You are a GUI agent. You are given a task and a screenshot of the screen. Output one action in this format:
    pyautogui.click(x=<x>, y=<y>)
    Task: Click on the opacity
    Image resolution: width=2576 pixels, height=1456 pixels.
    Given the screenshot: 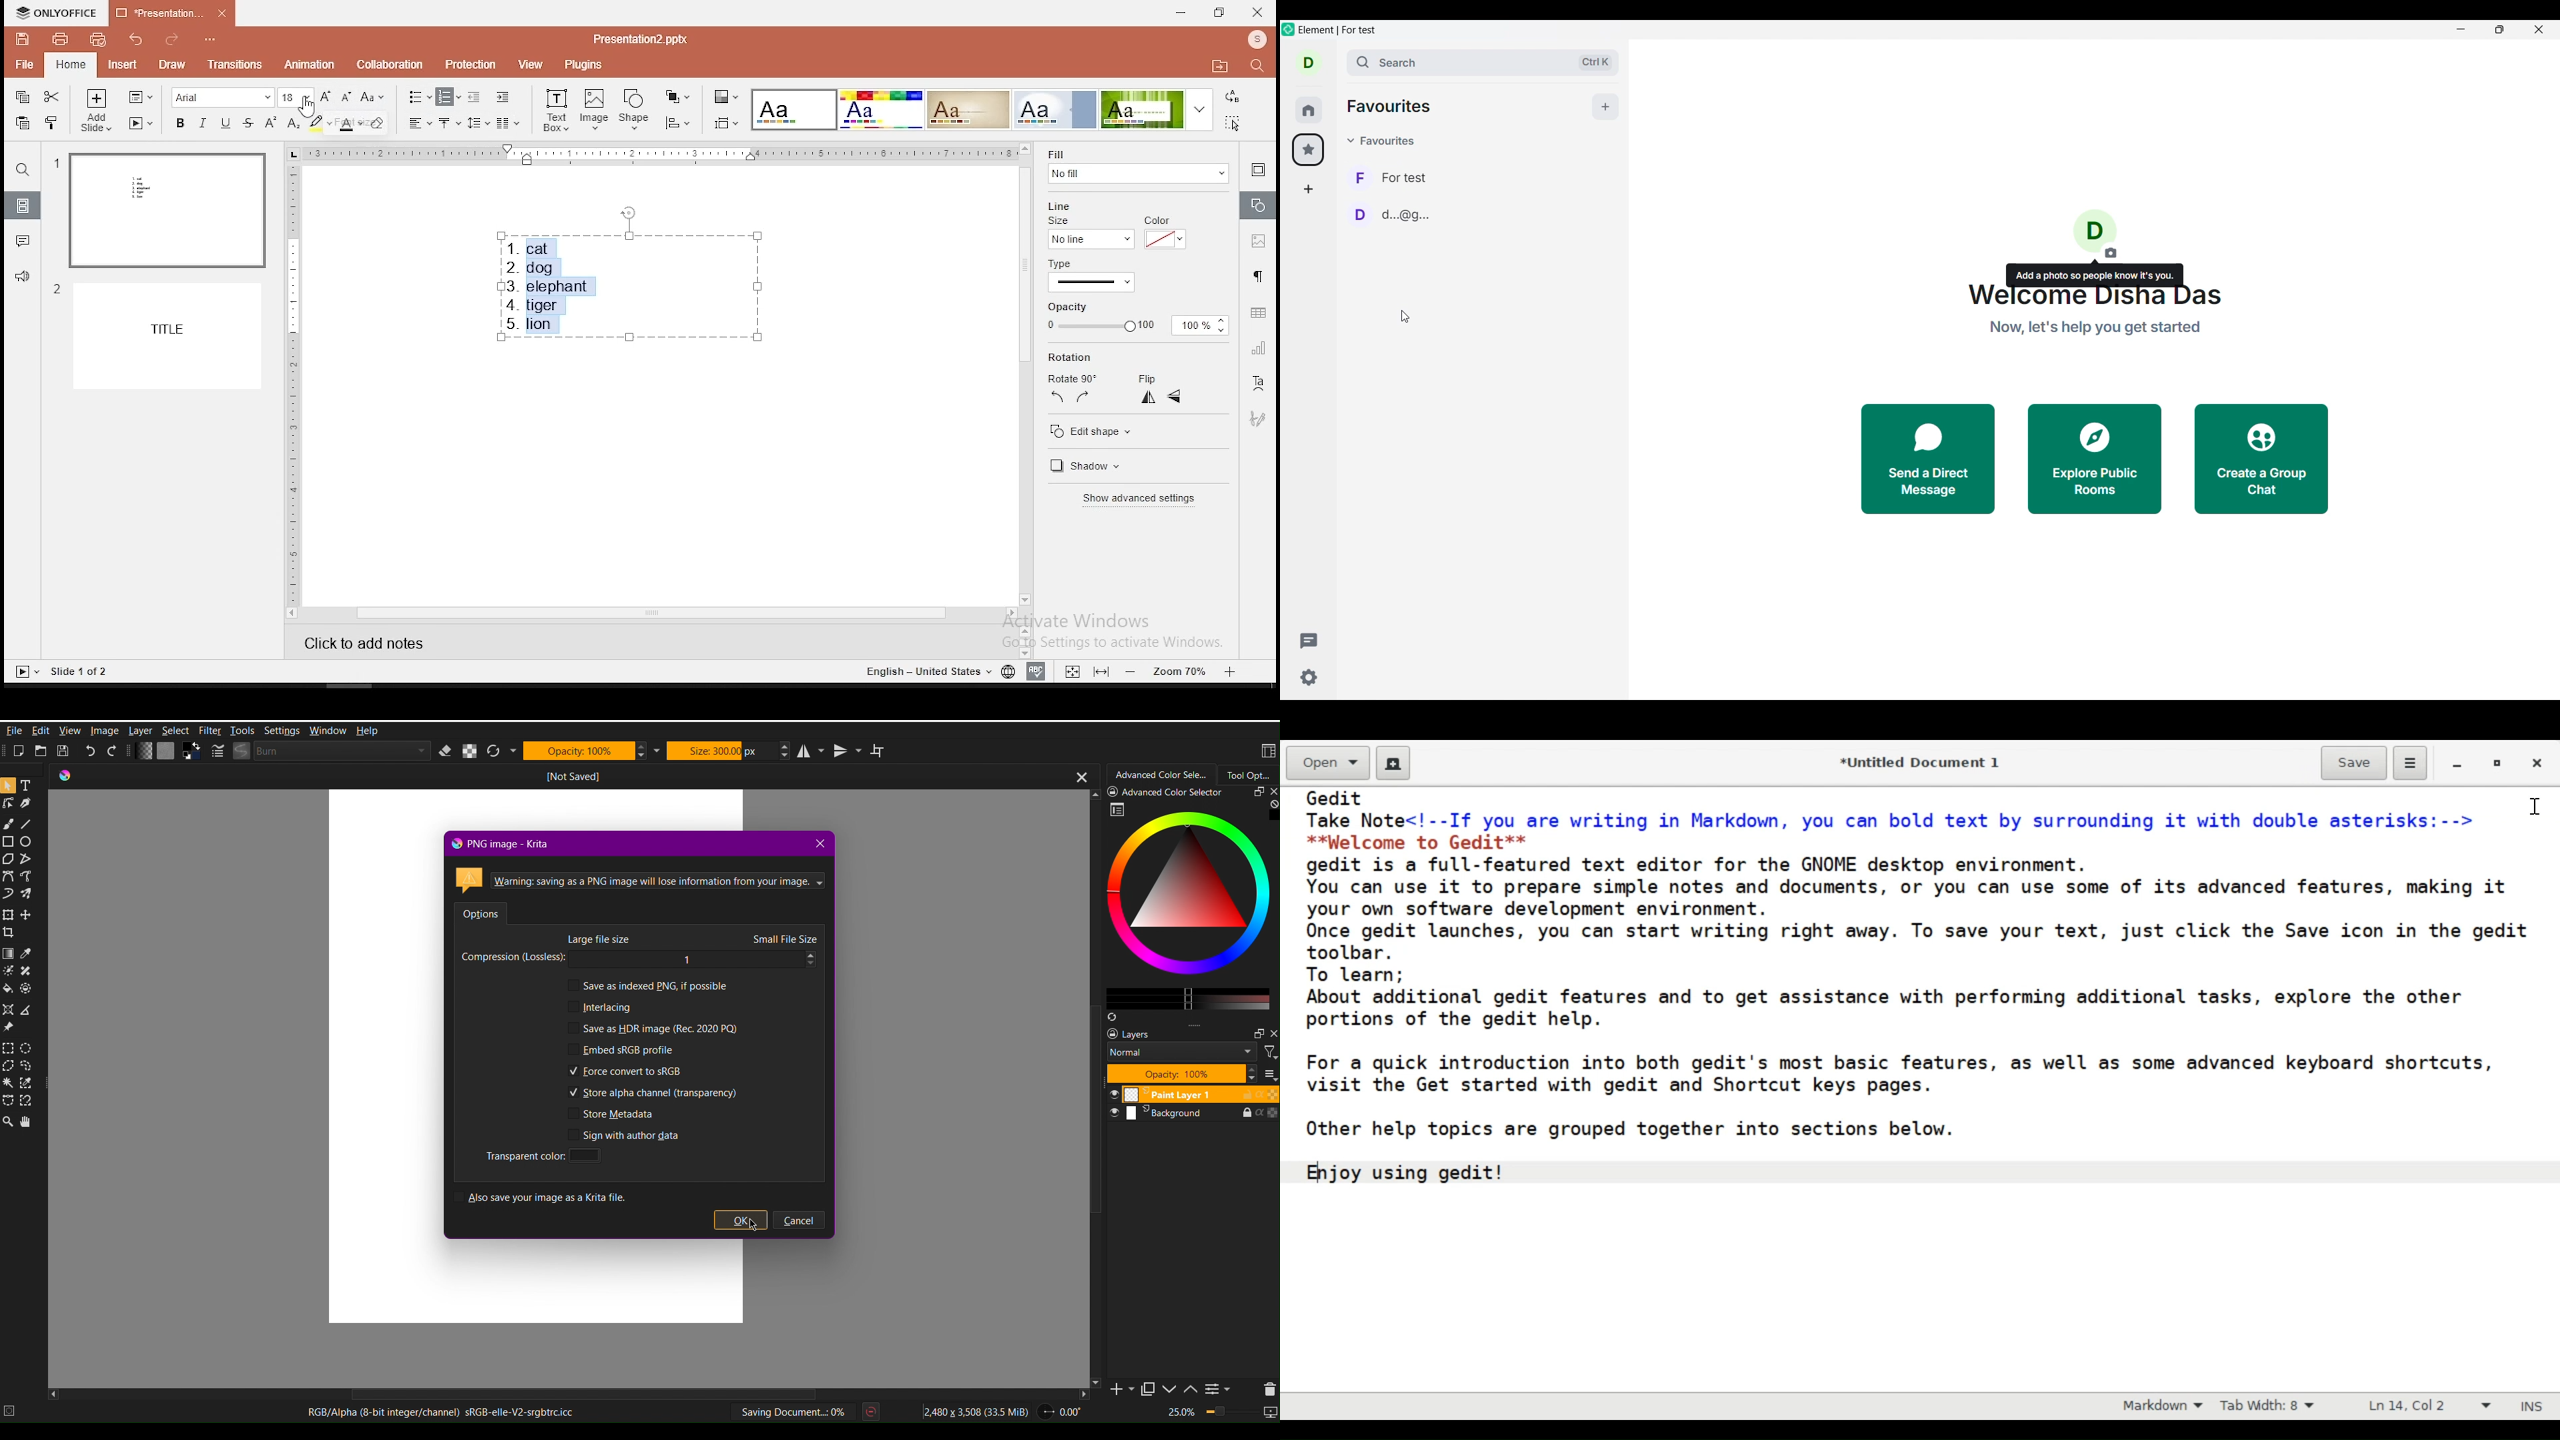 What is the action you would take?
    pyautogui.click(x=1137, y=318)
    